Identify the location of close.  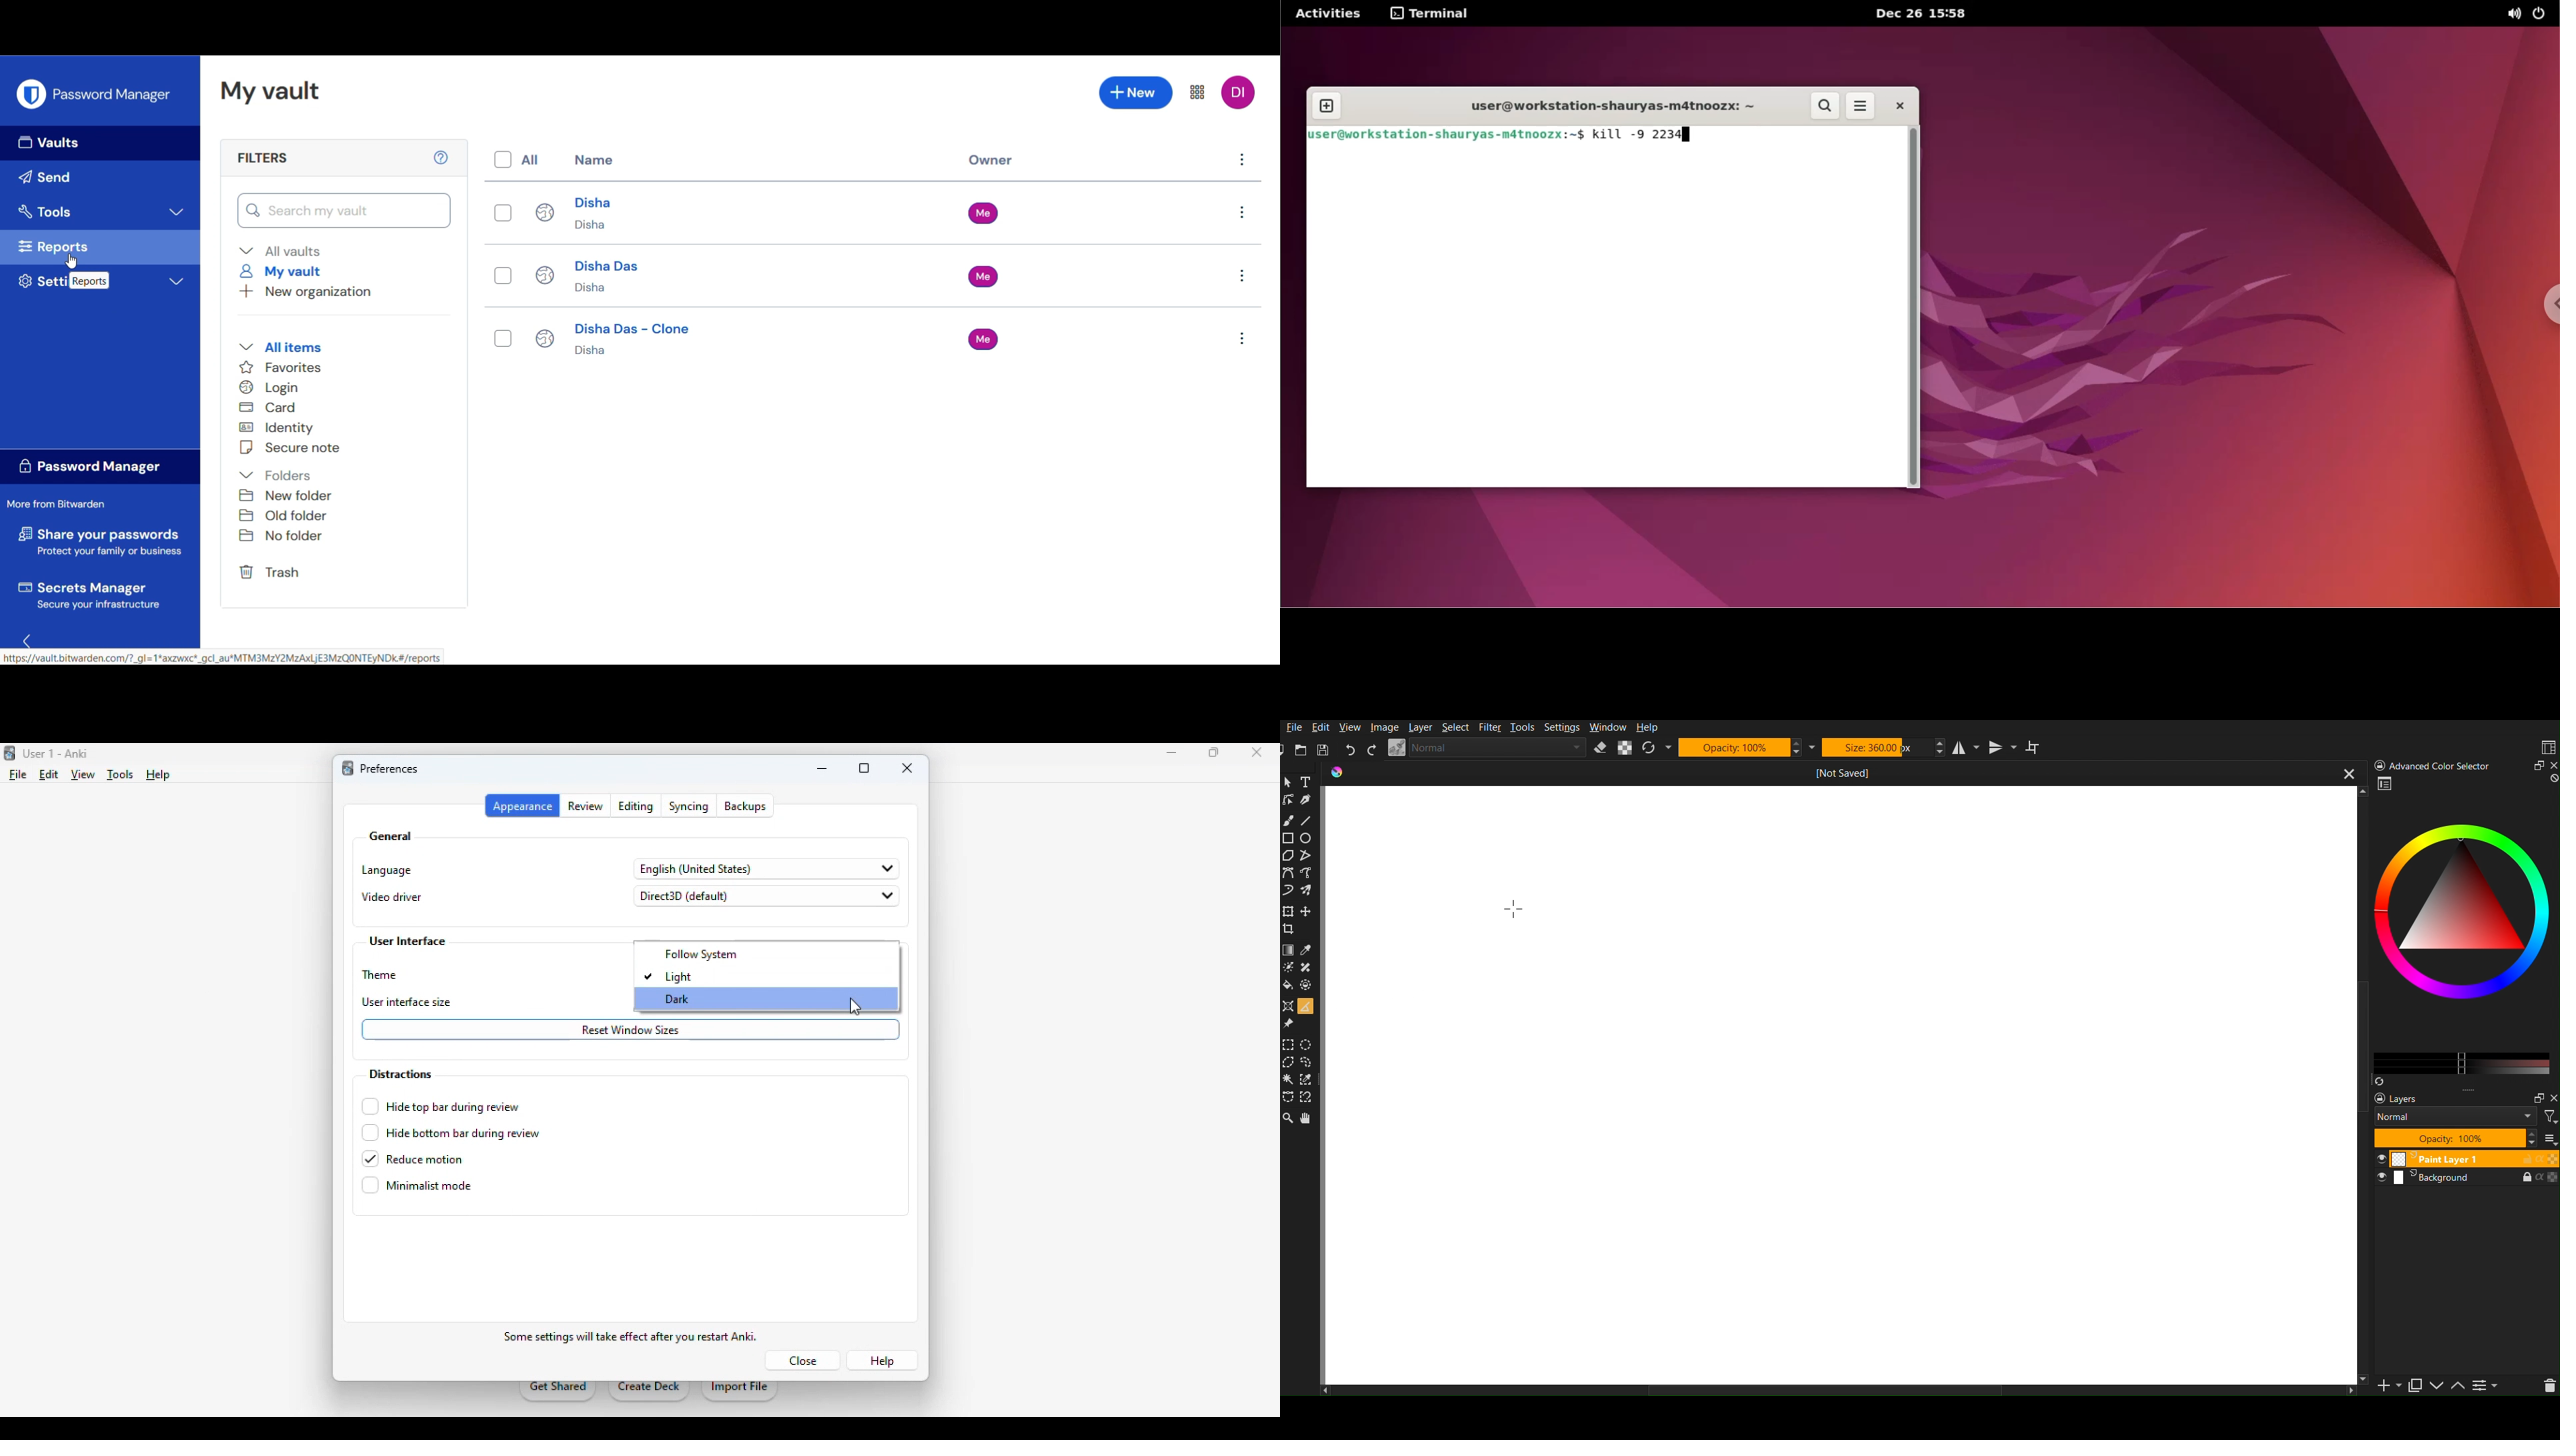
(802, 1360).